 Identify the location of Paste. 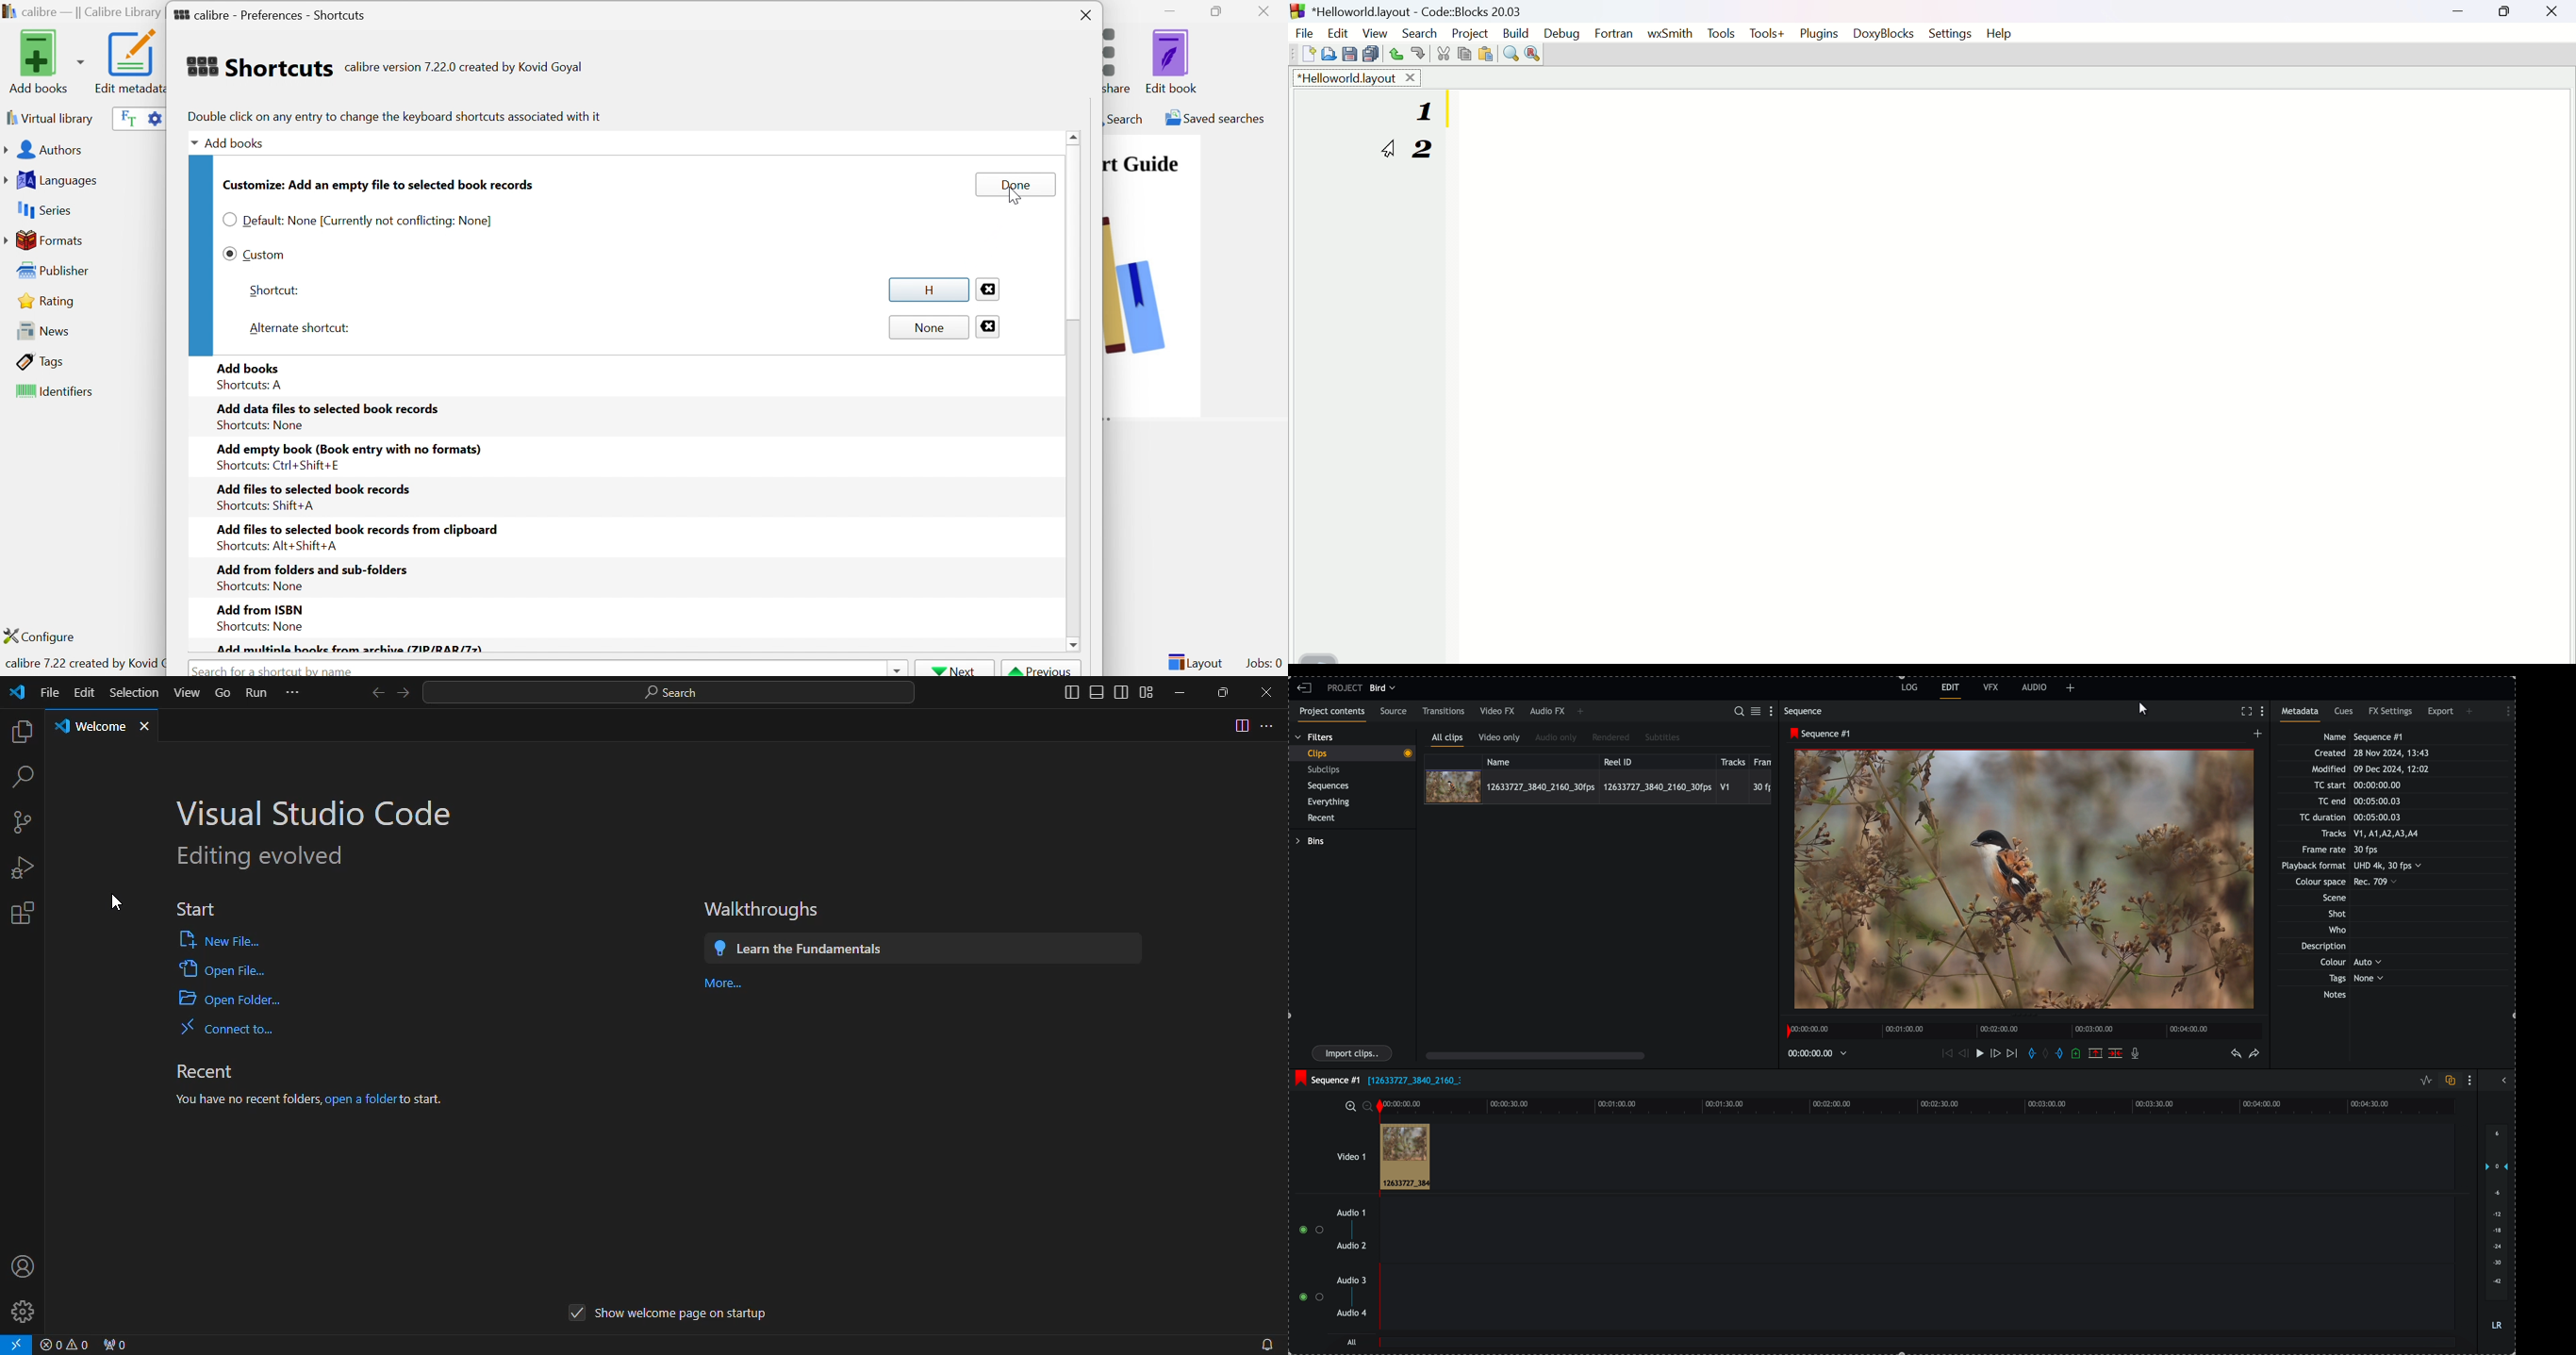
(1485, 54).